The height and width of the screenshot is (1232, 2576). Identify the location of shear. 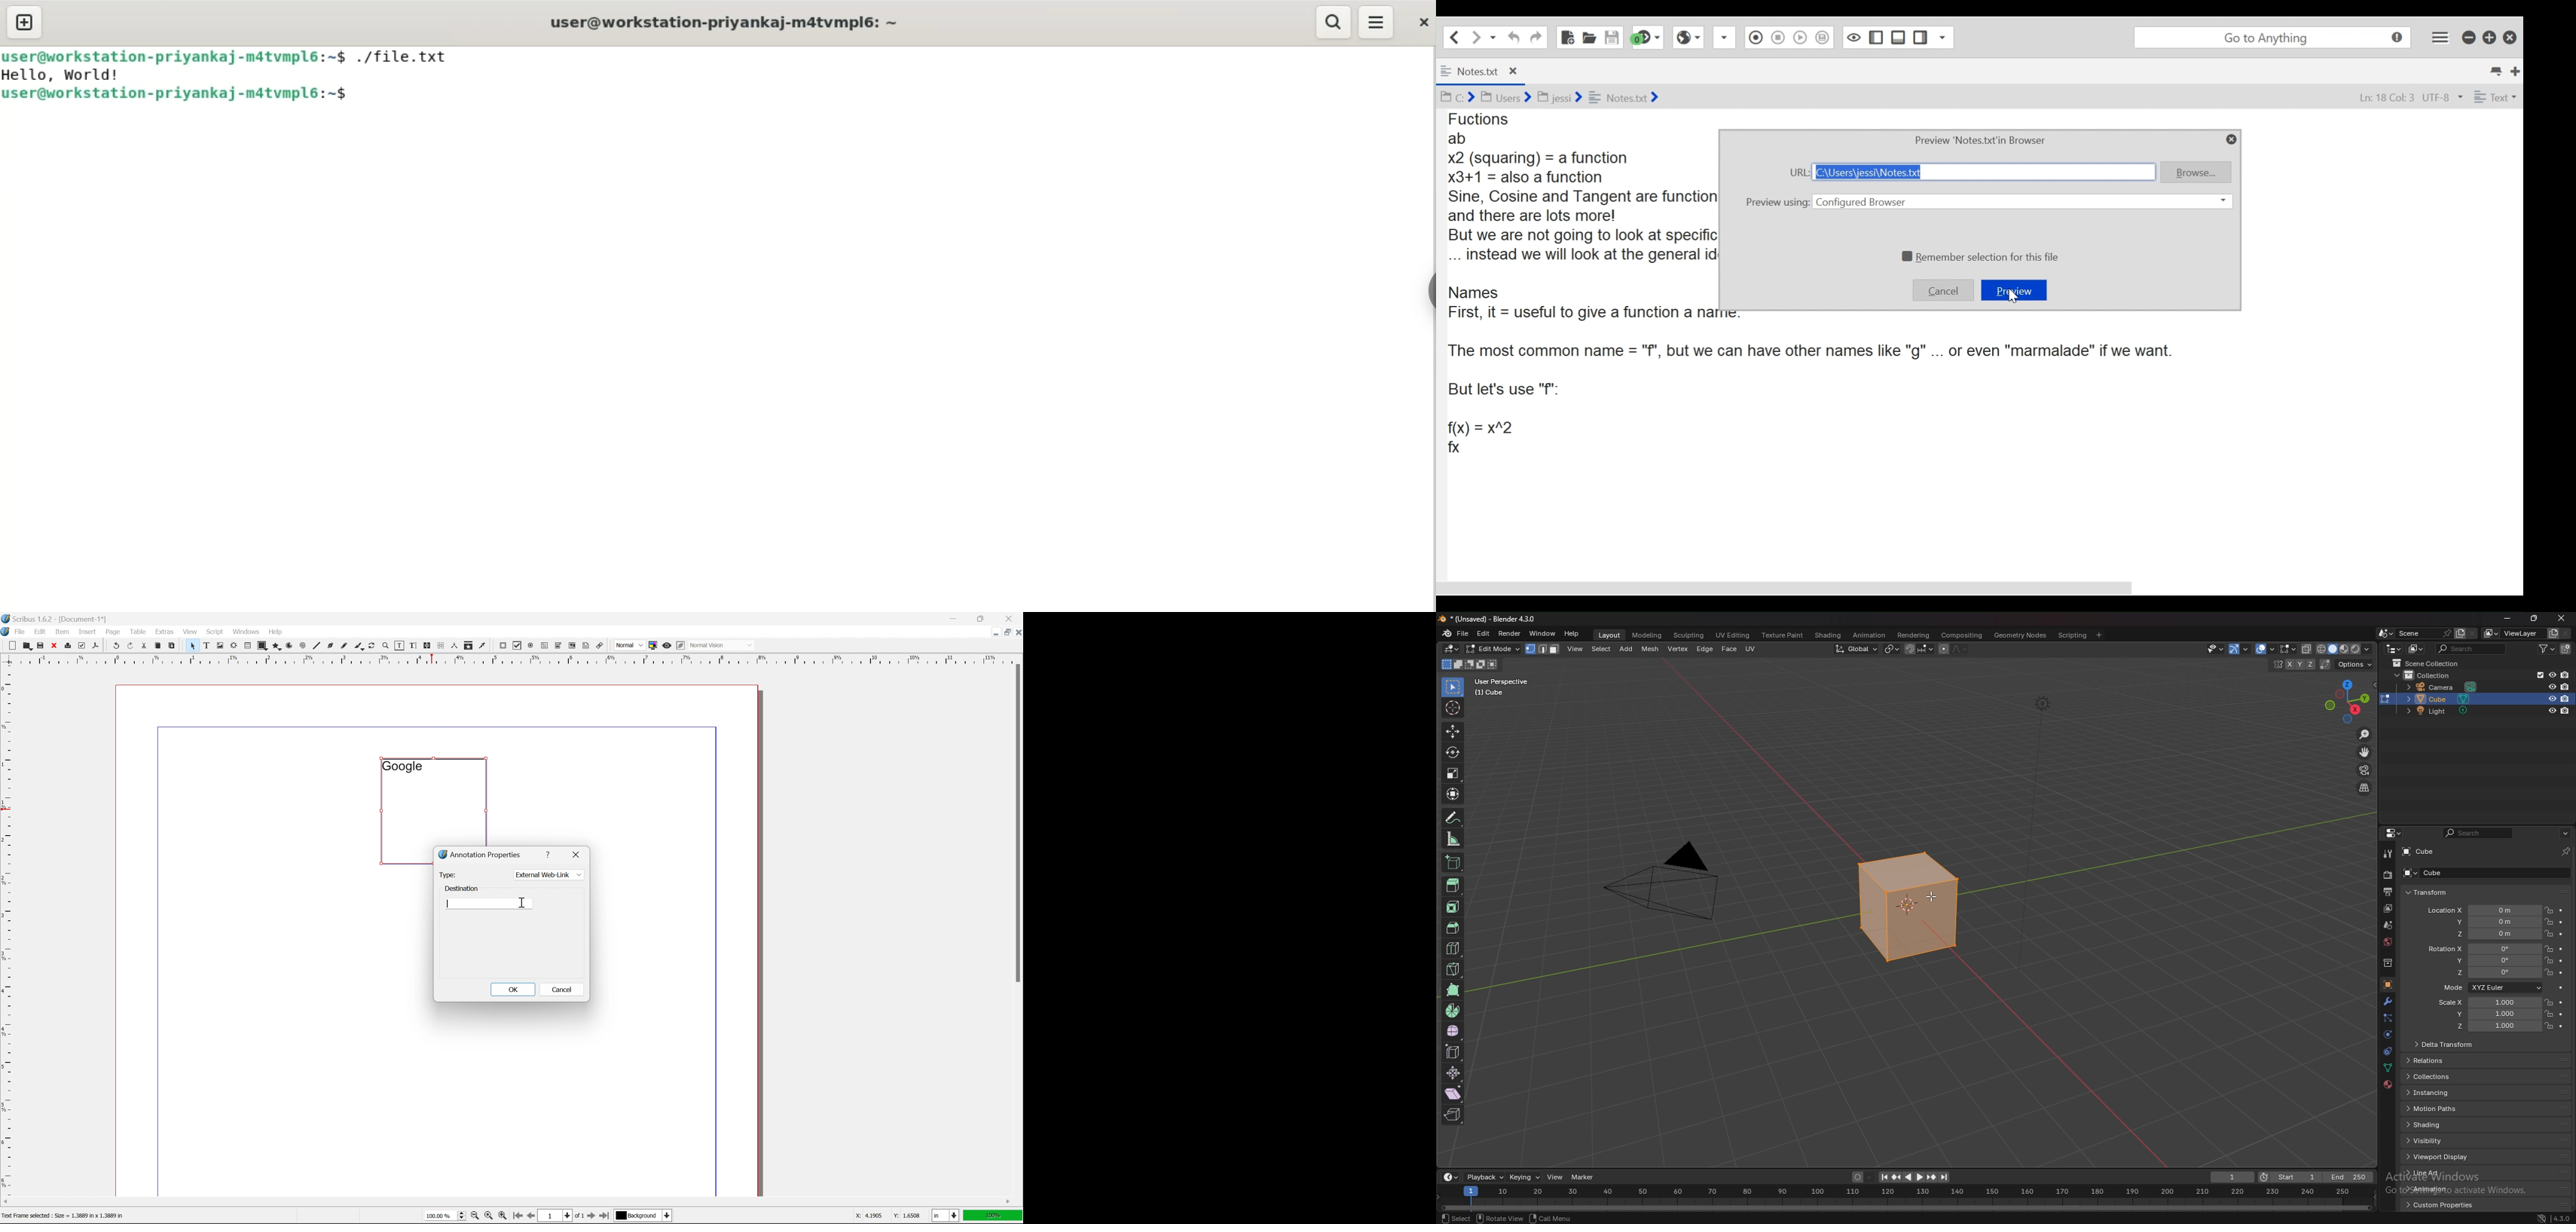
(1454, 1092).